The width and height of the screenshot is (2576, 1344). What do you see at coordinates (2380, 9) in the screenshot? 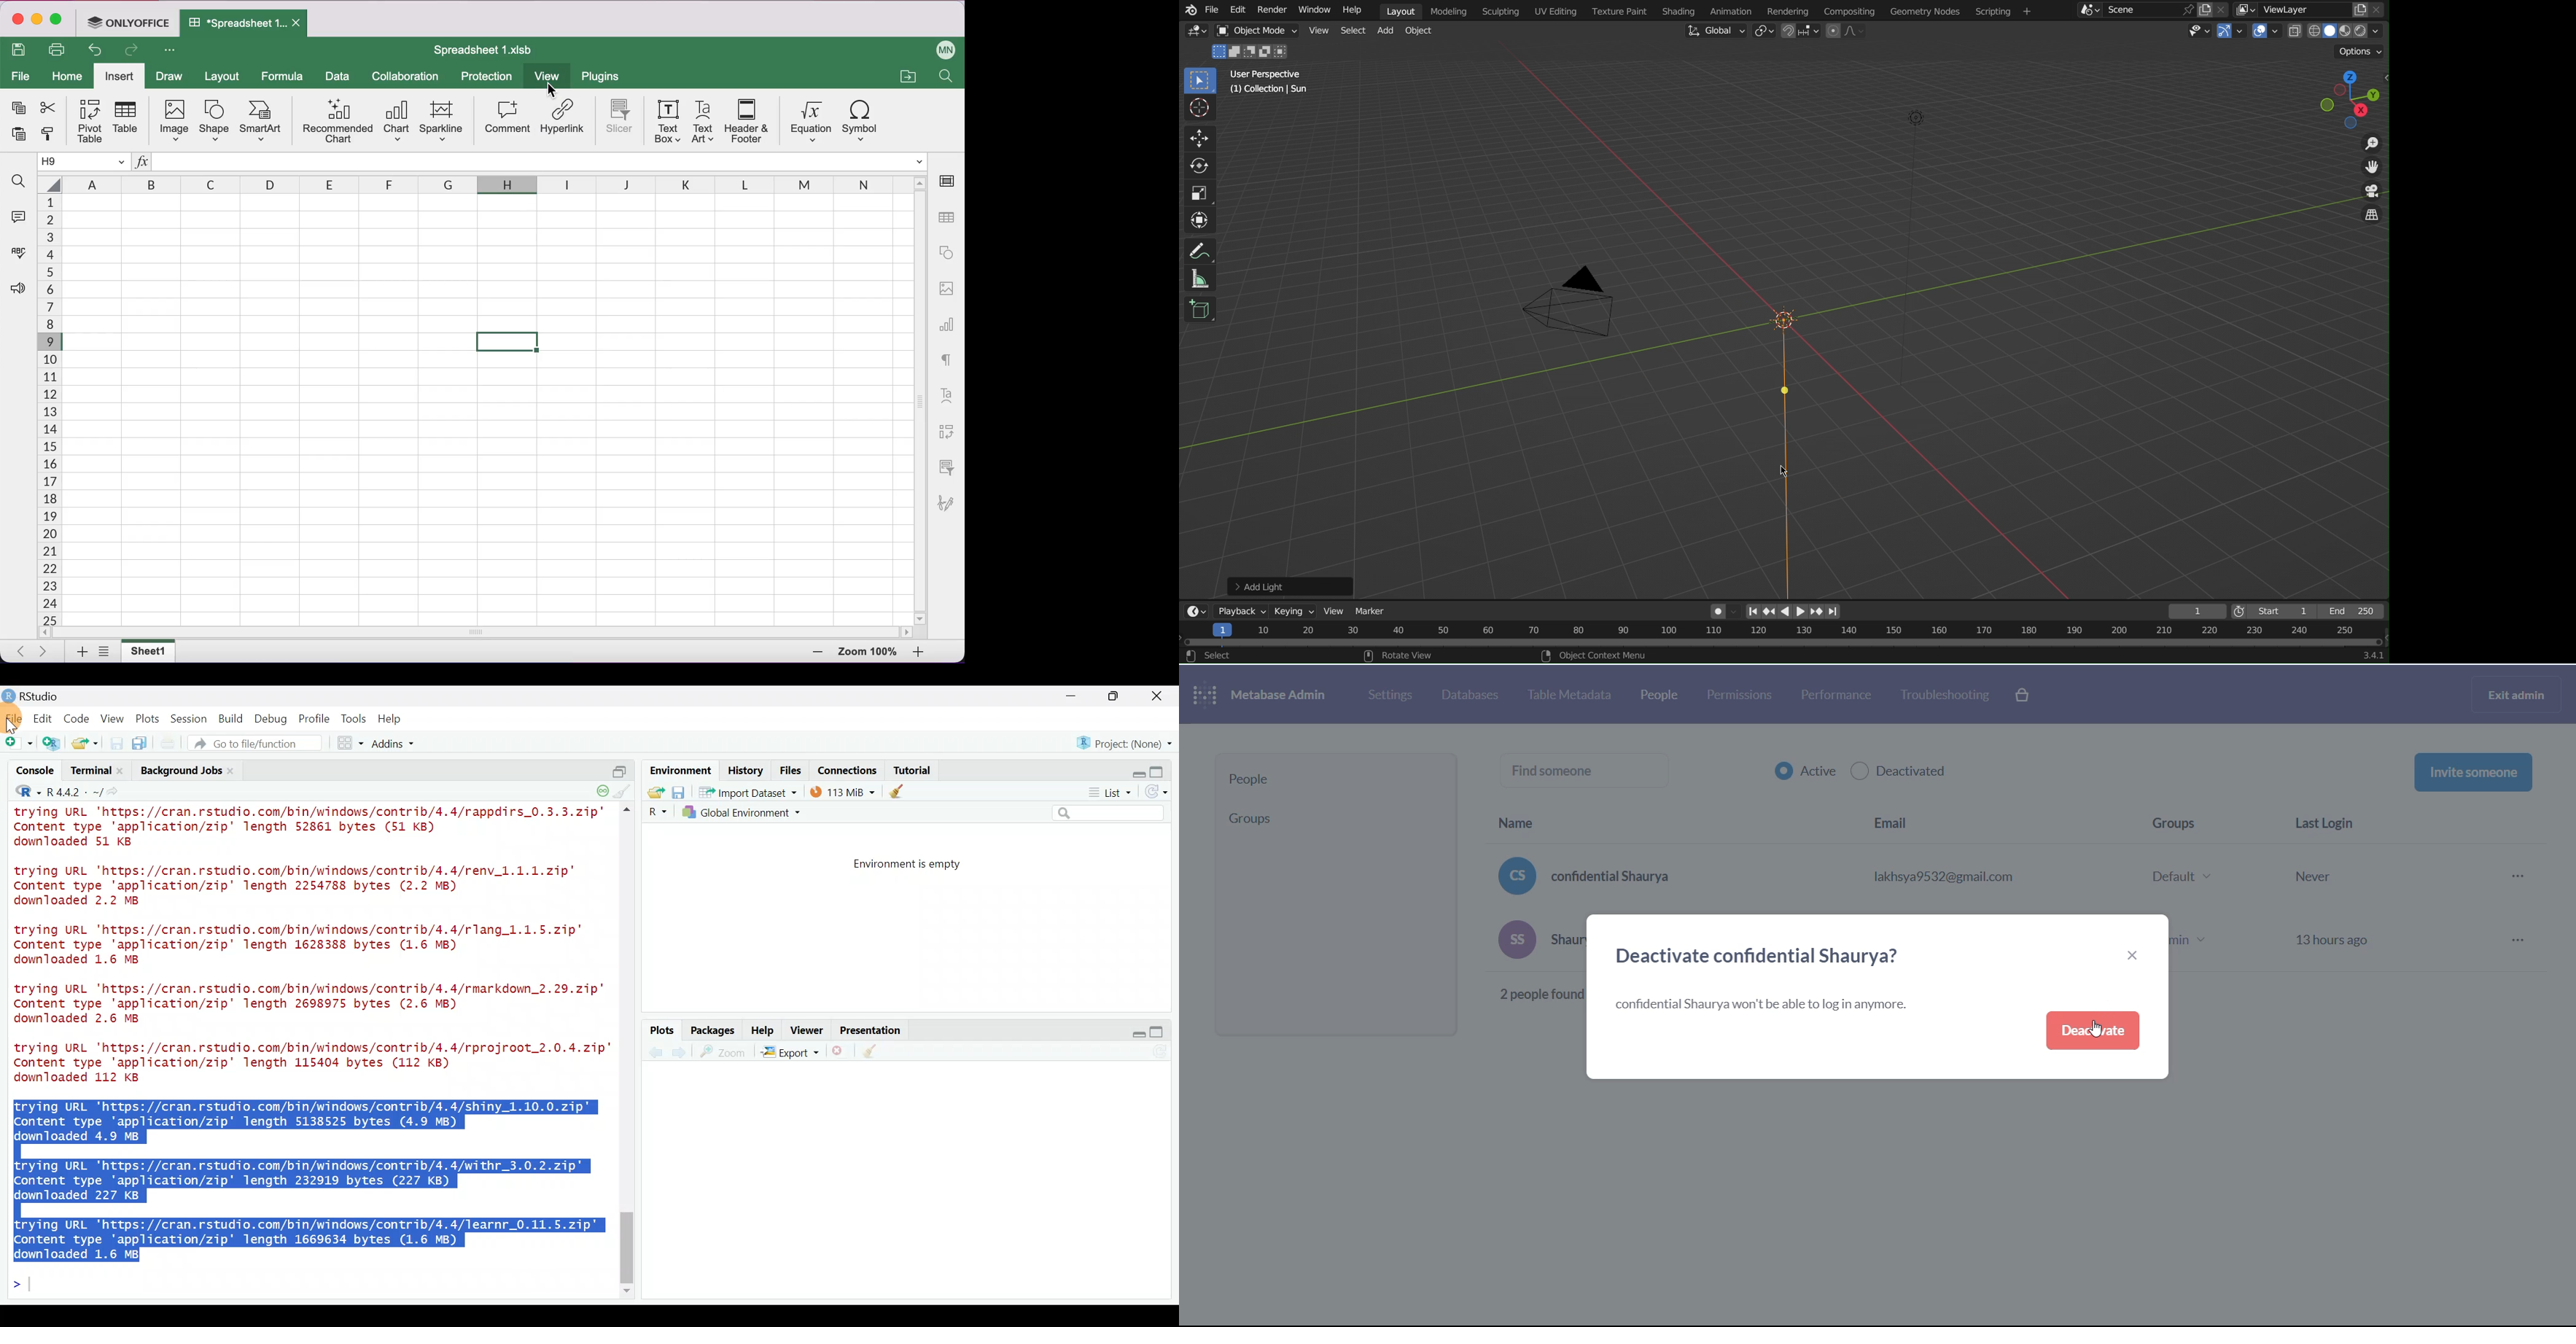
I see `close` at bounding box center [2380, 9].